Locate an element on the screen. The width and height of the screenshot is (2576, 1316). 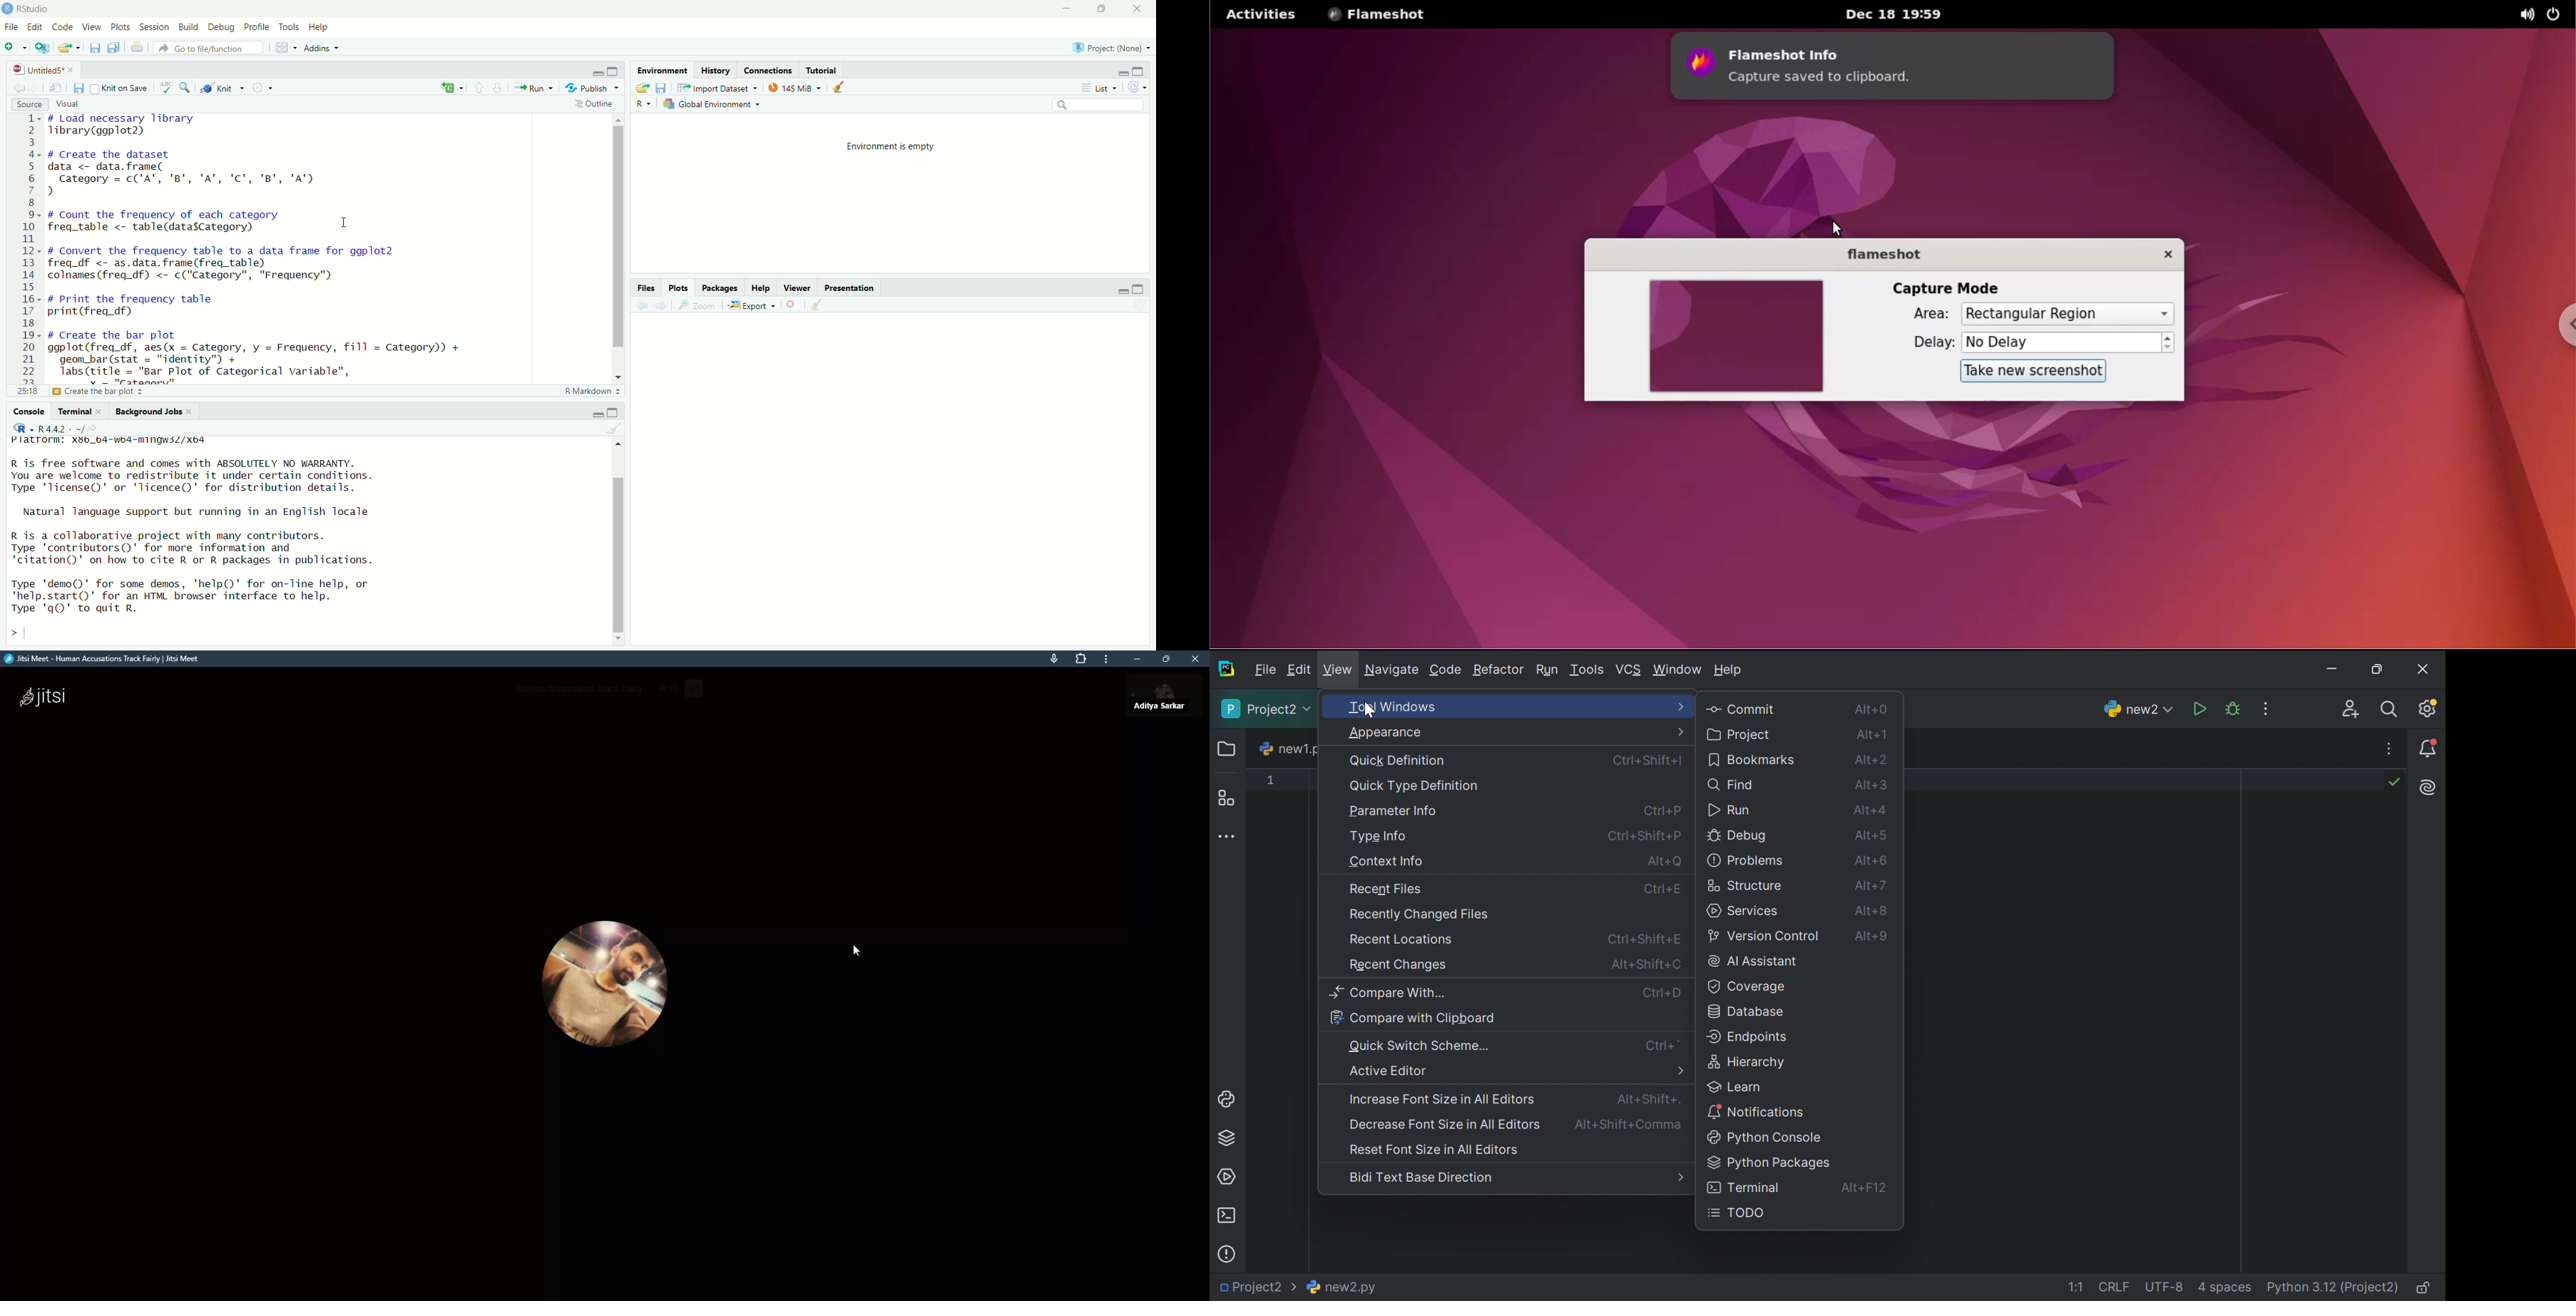
close is located at coordinates (1195, 659).